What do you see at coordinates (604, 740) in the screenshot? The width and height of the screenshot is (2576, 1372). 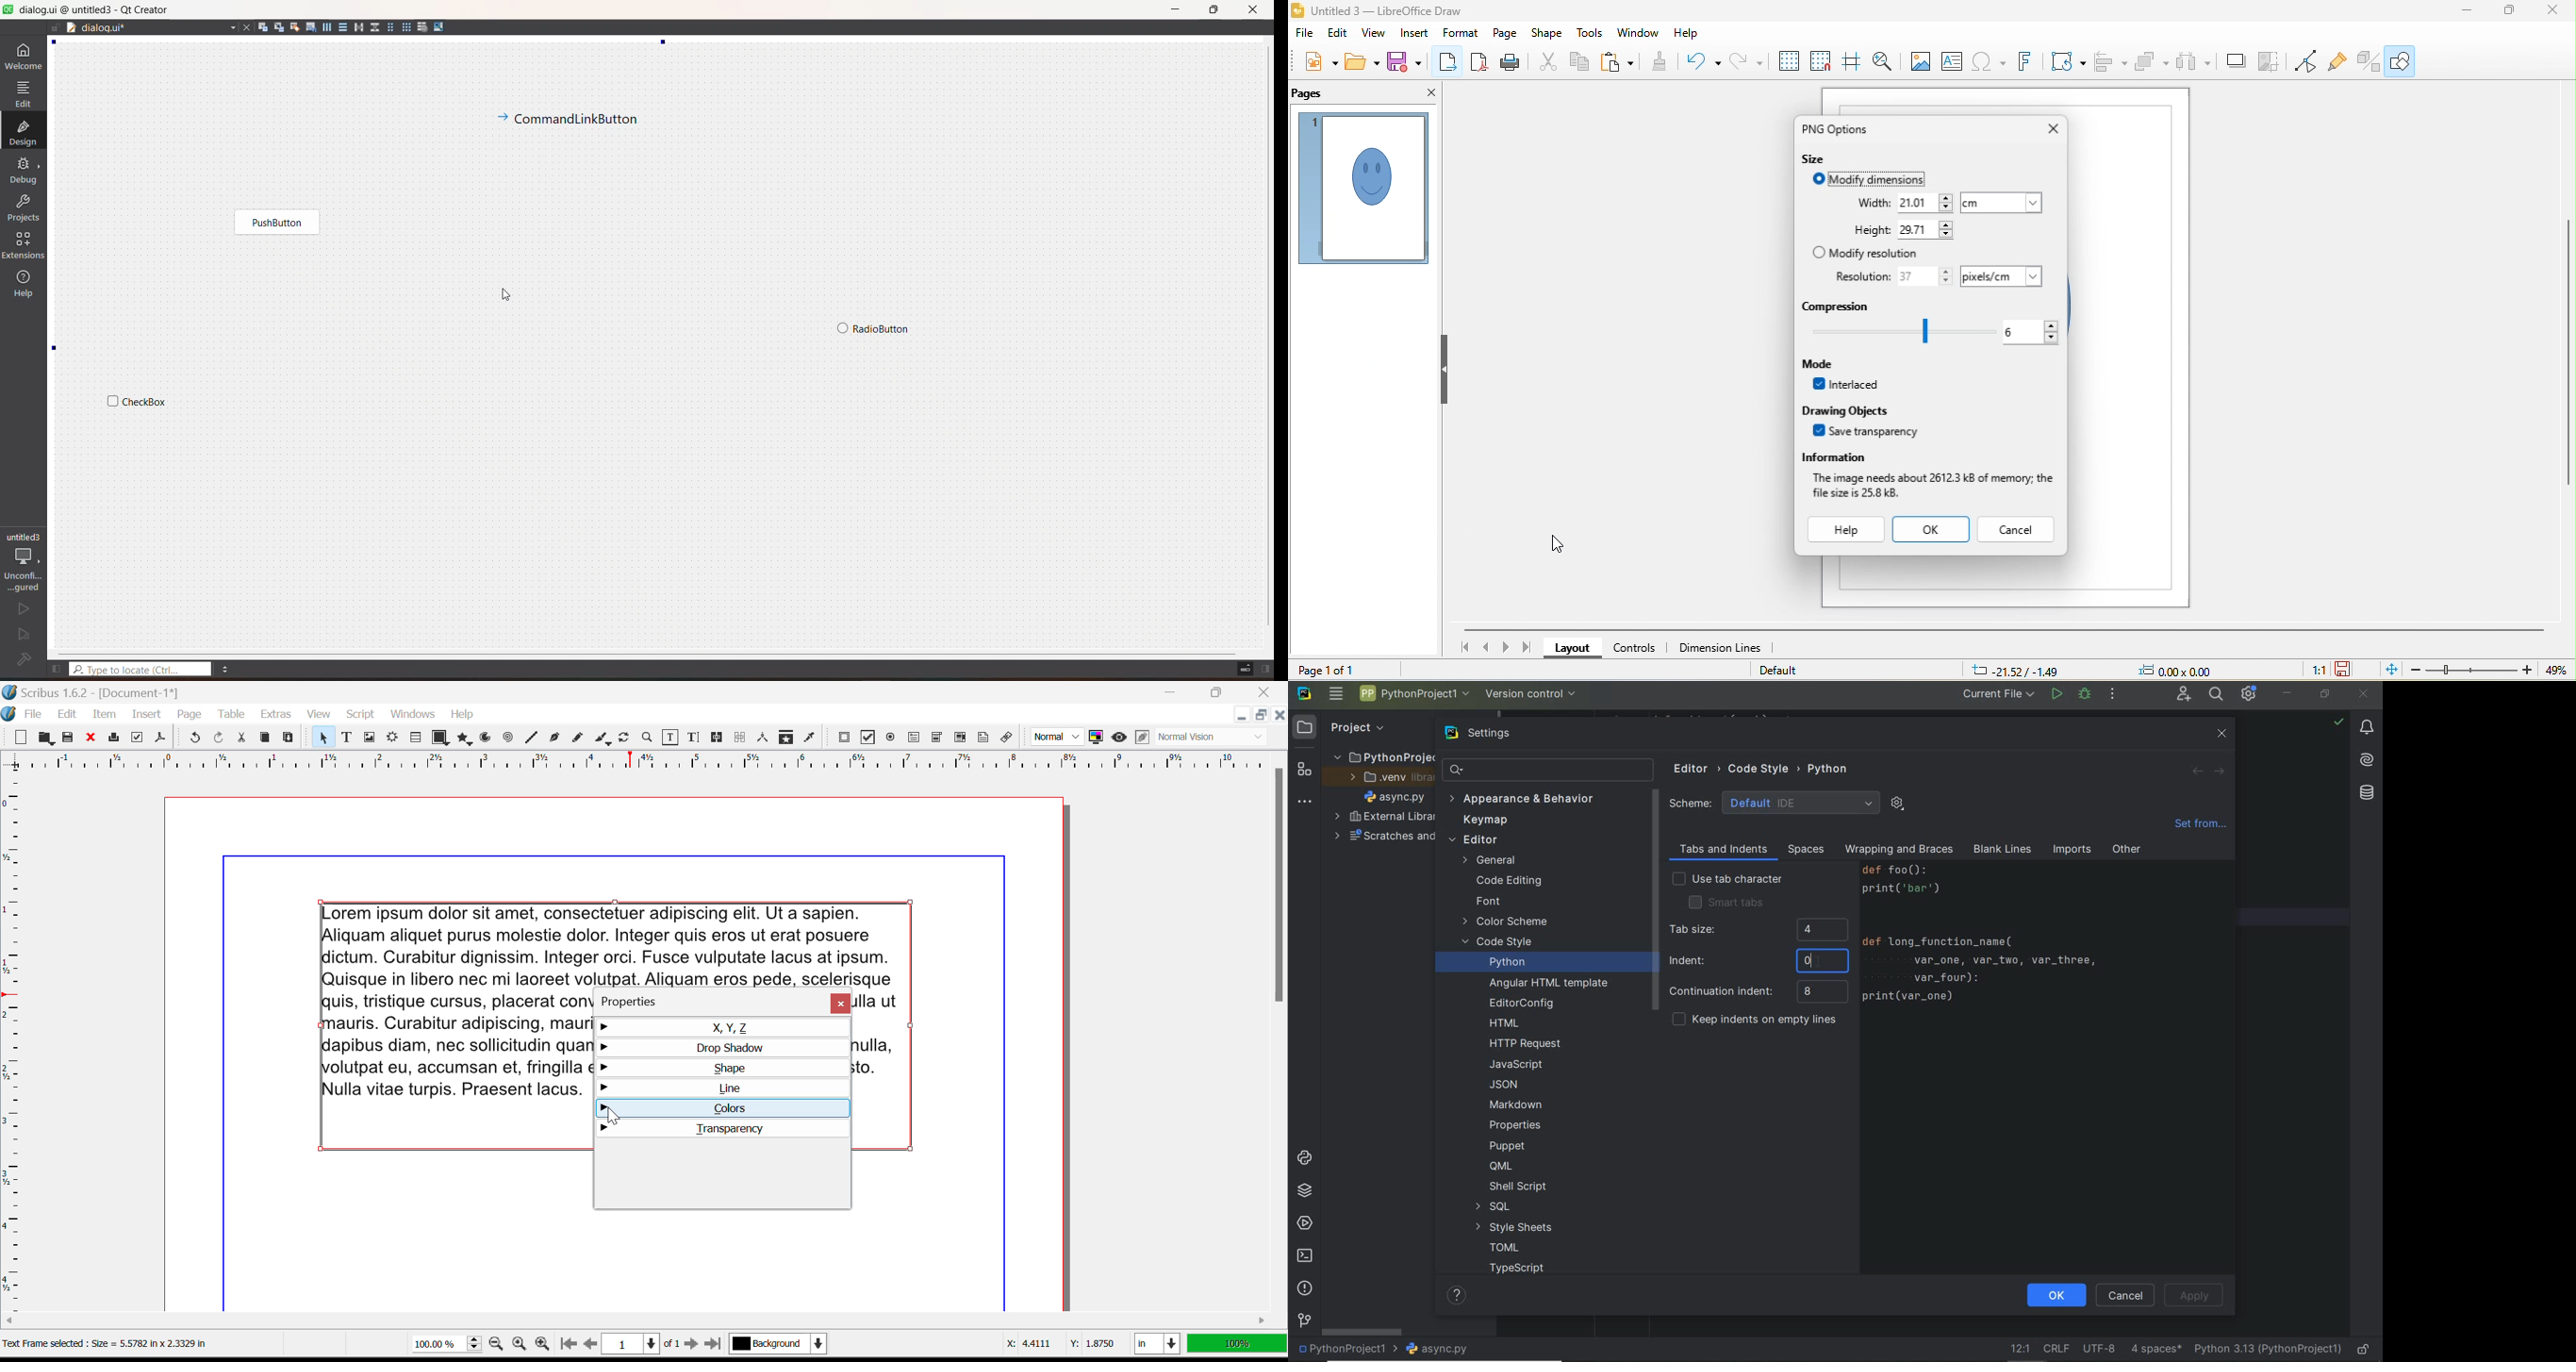 I see `Calligraphic Line` at bounding box center [604, 740].